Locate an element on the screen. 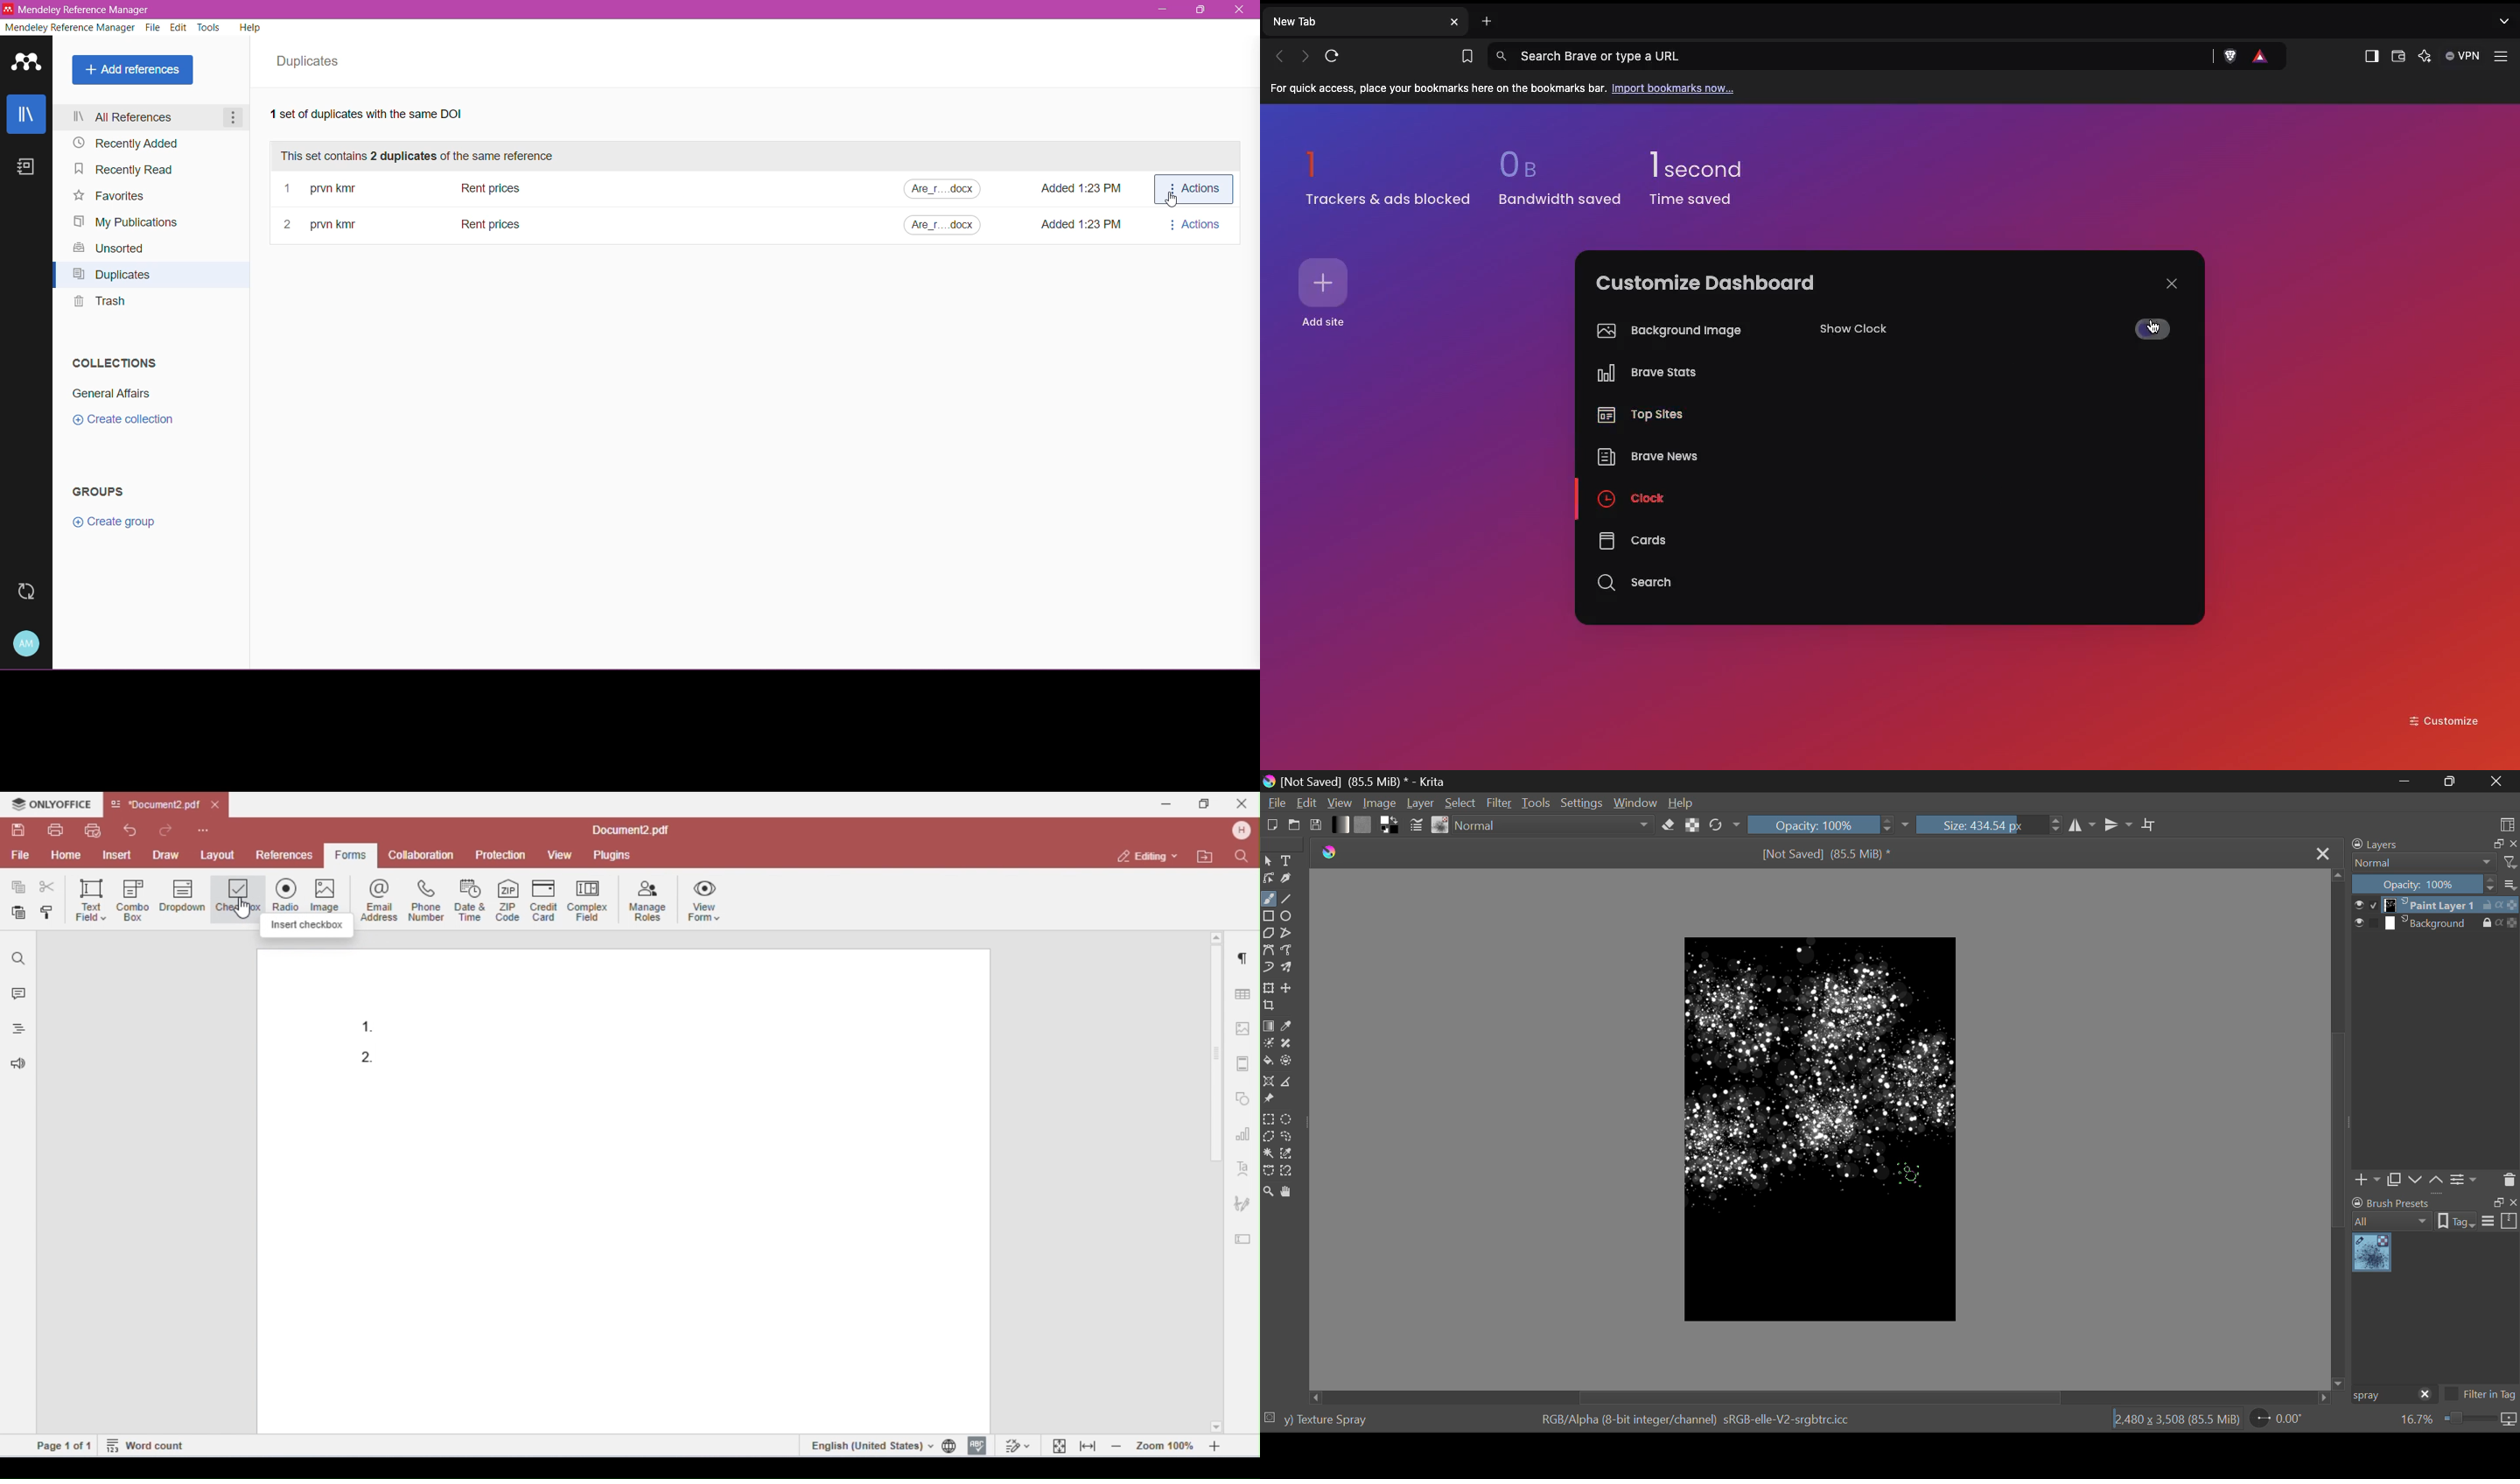 Image resolution: width=2520 pixels, height=1484 pixels. New is located at coordinates (1272, 825).